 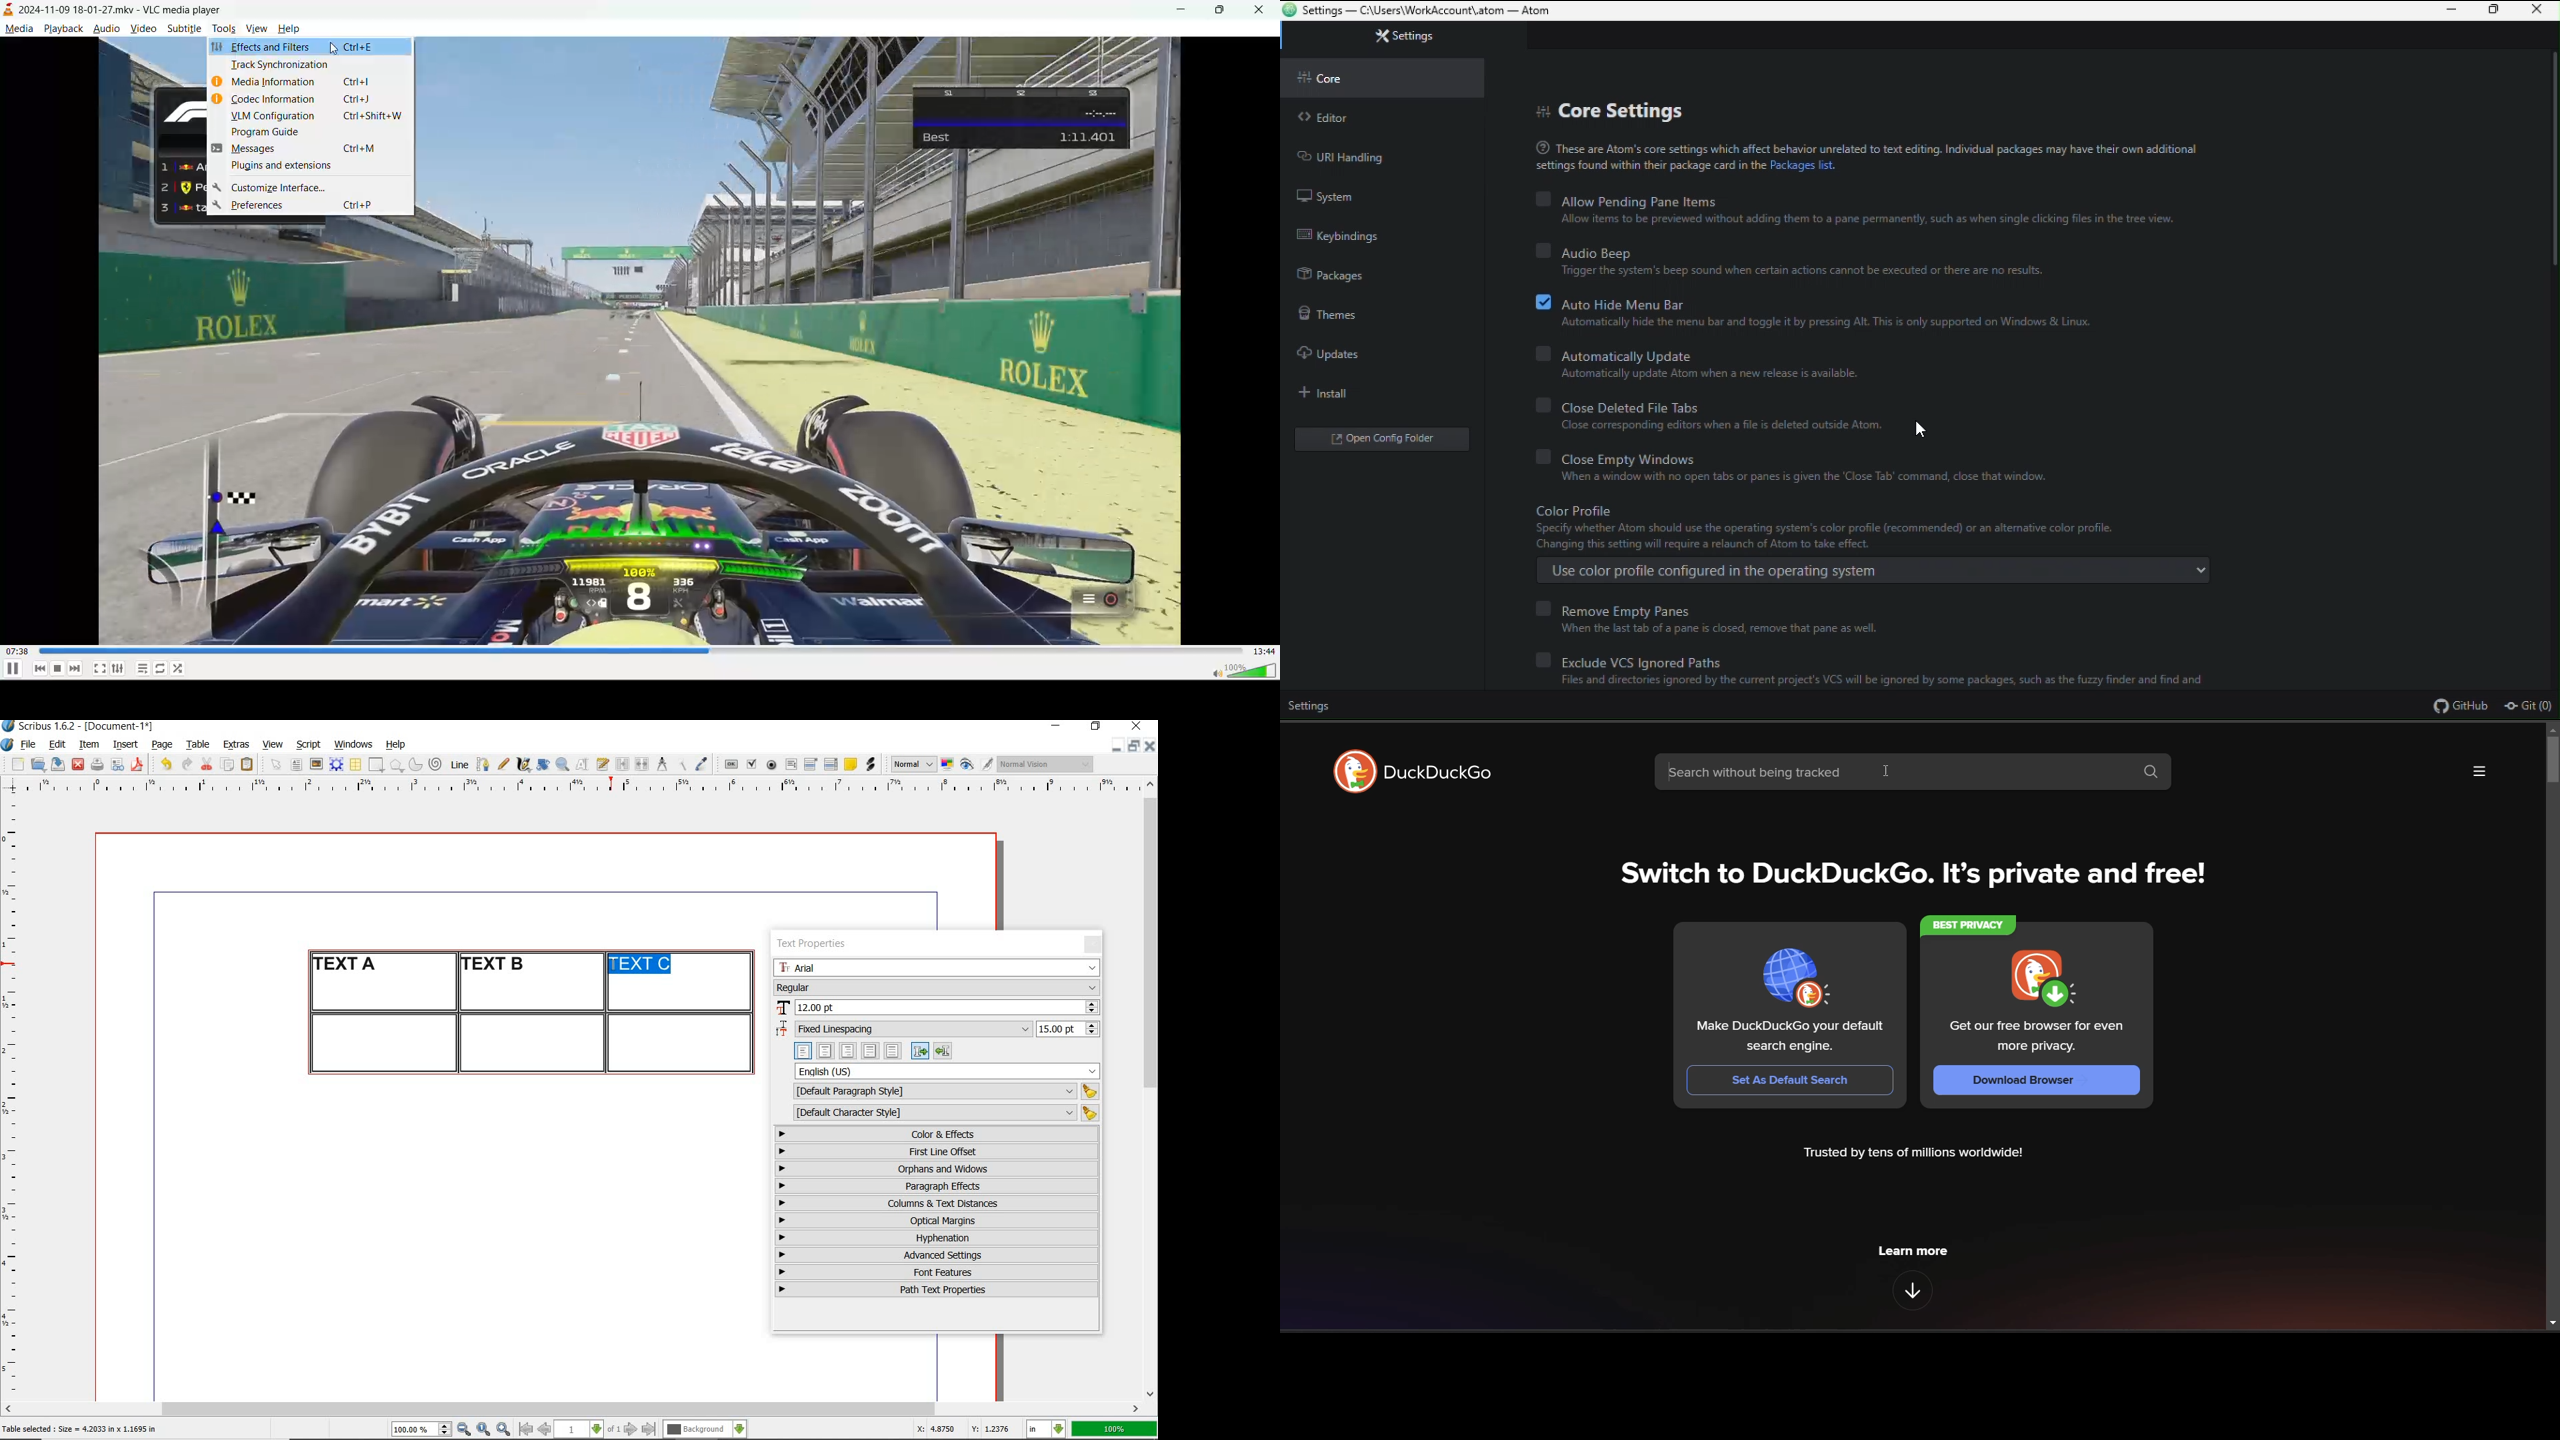 What do you see at coordinates (642, 965) in the screenshot?
I see `text highlighted` at bounding box center [642, 965].